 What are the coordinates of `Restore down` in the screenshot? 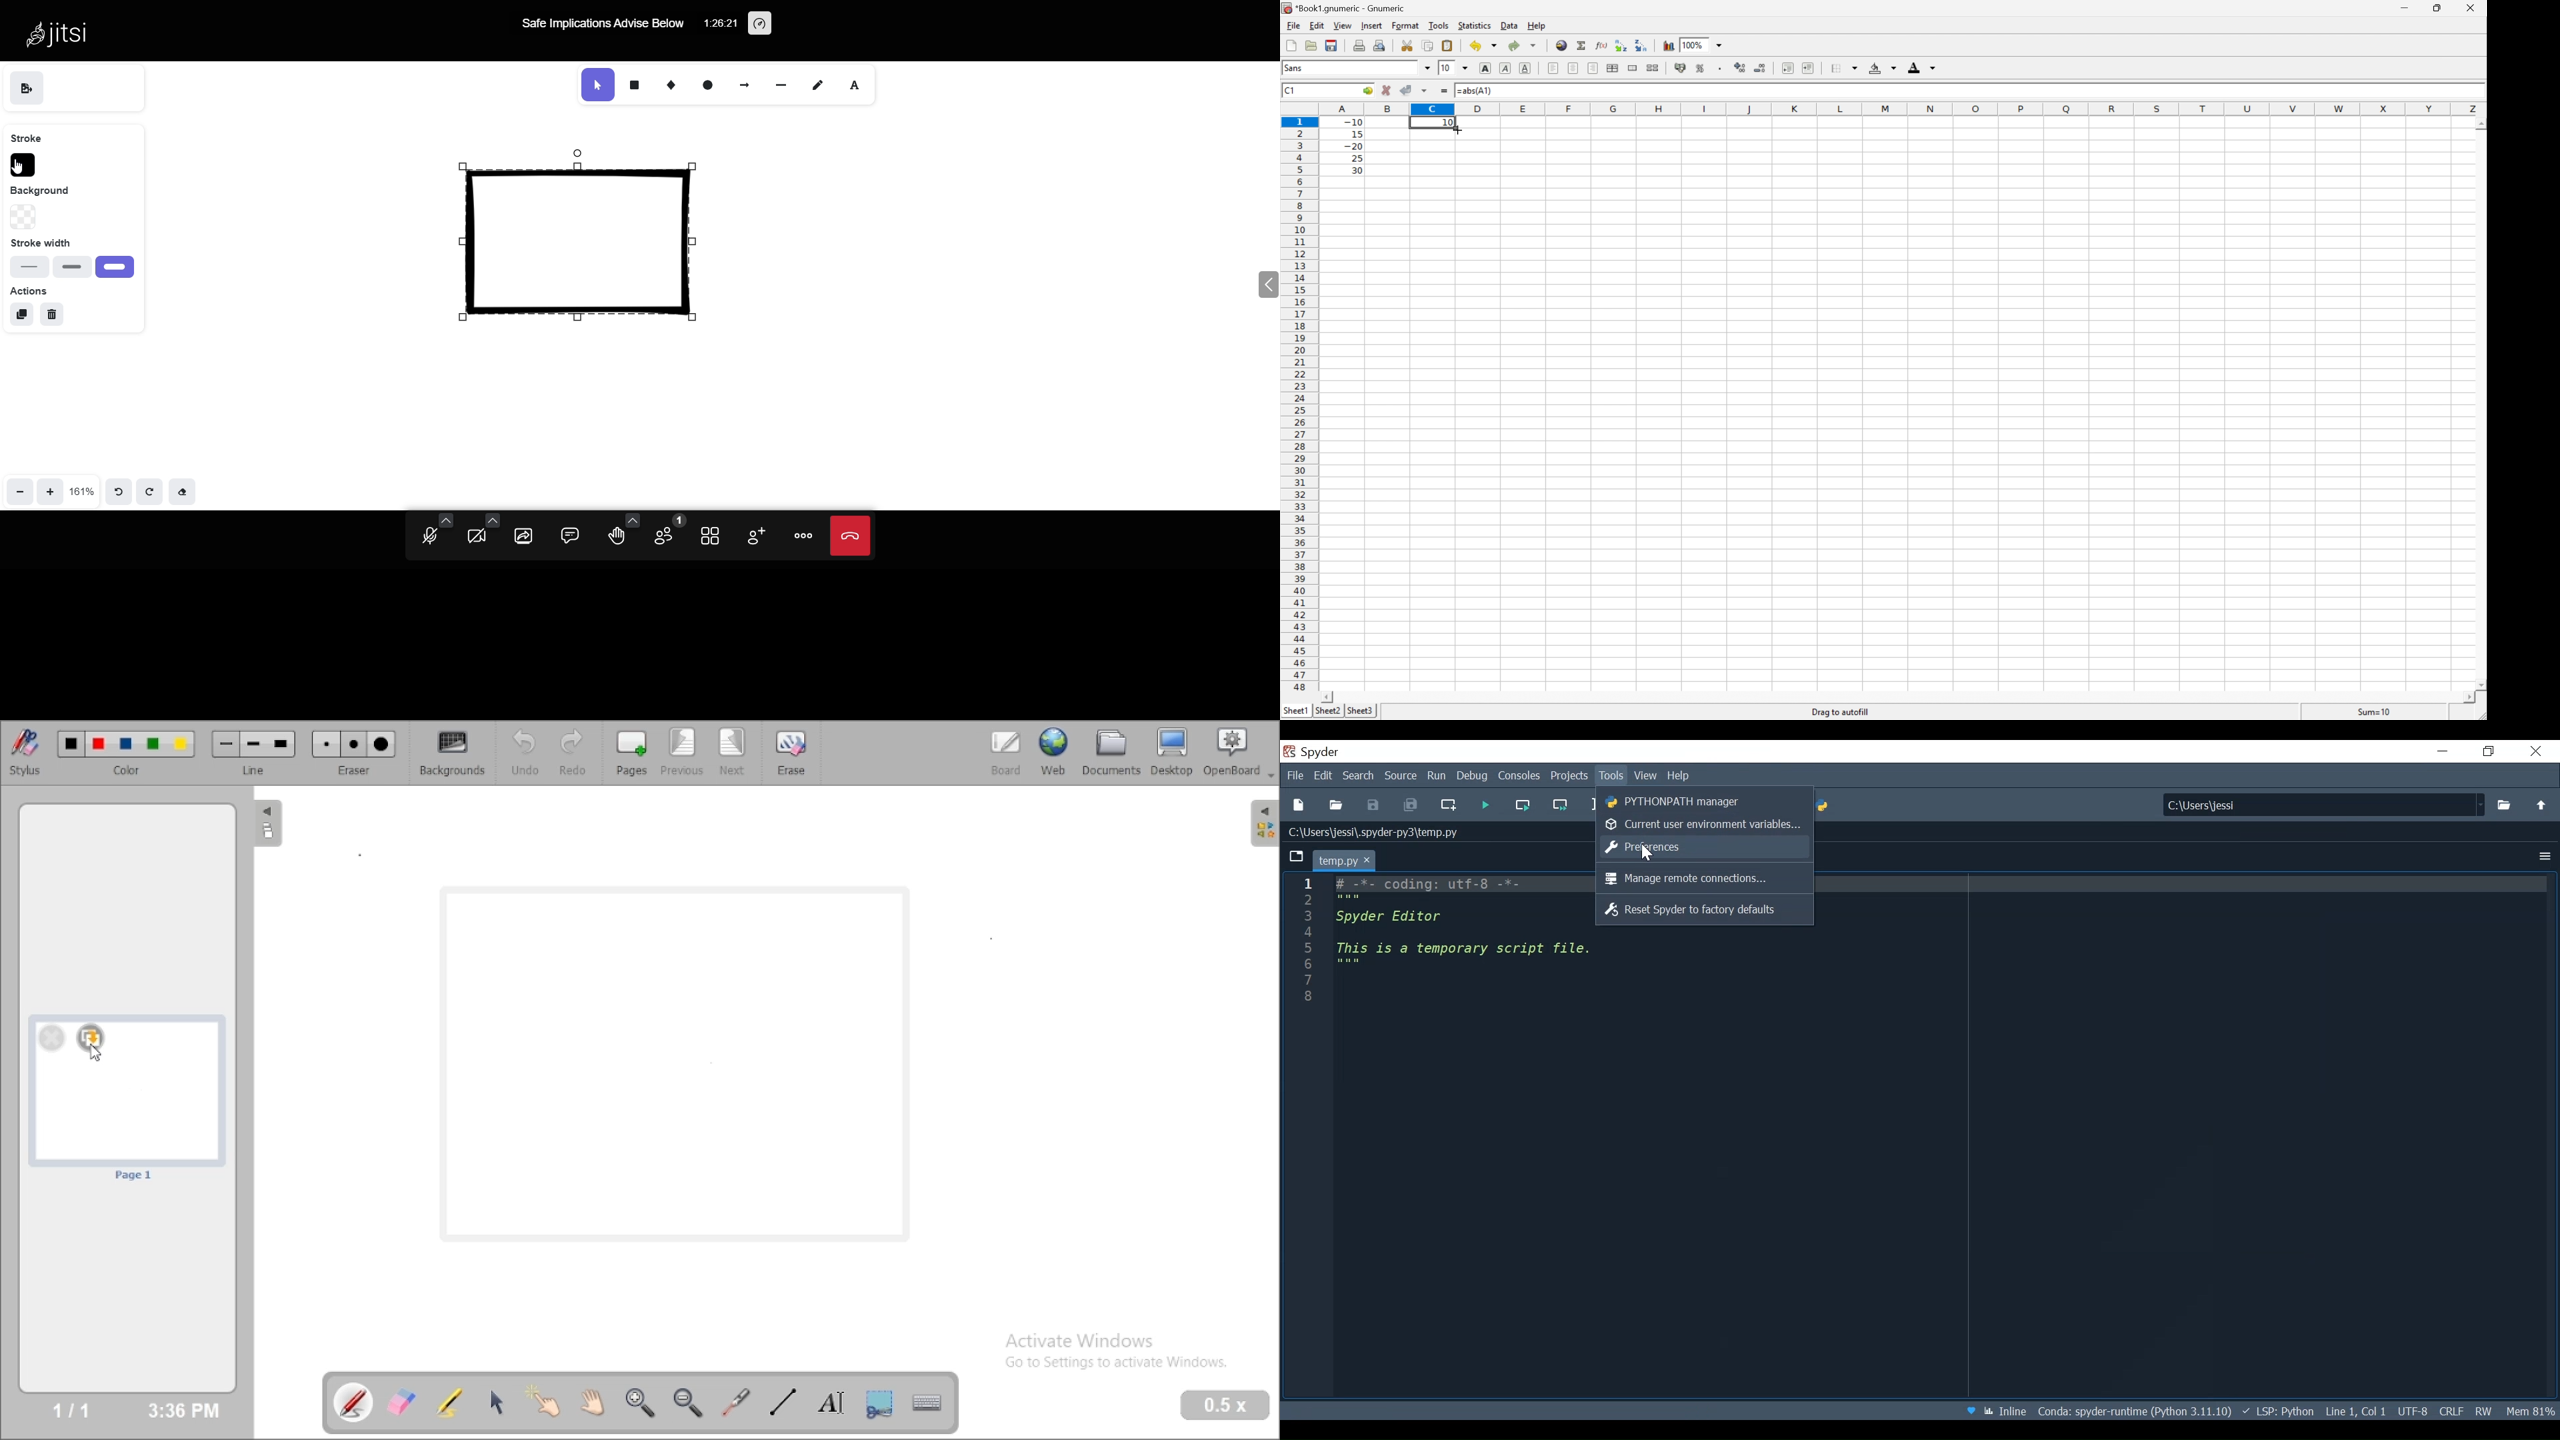 It's located at (2436, 8).